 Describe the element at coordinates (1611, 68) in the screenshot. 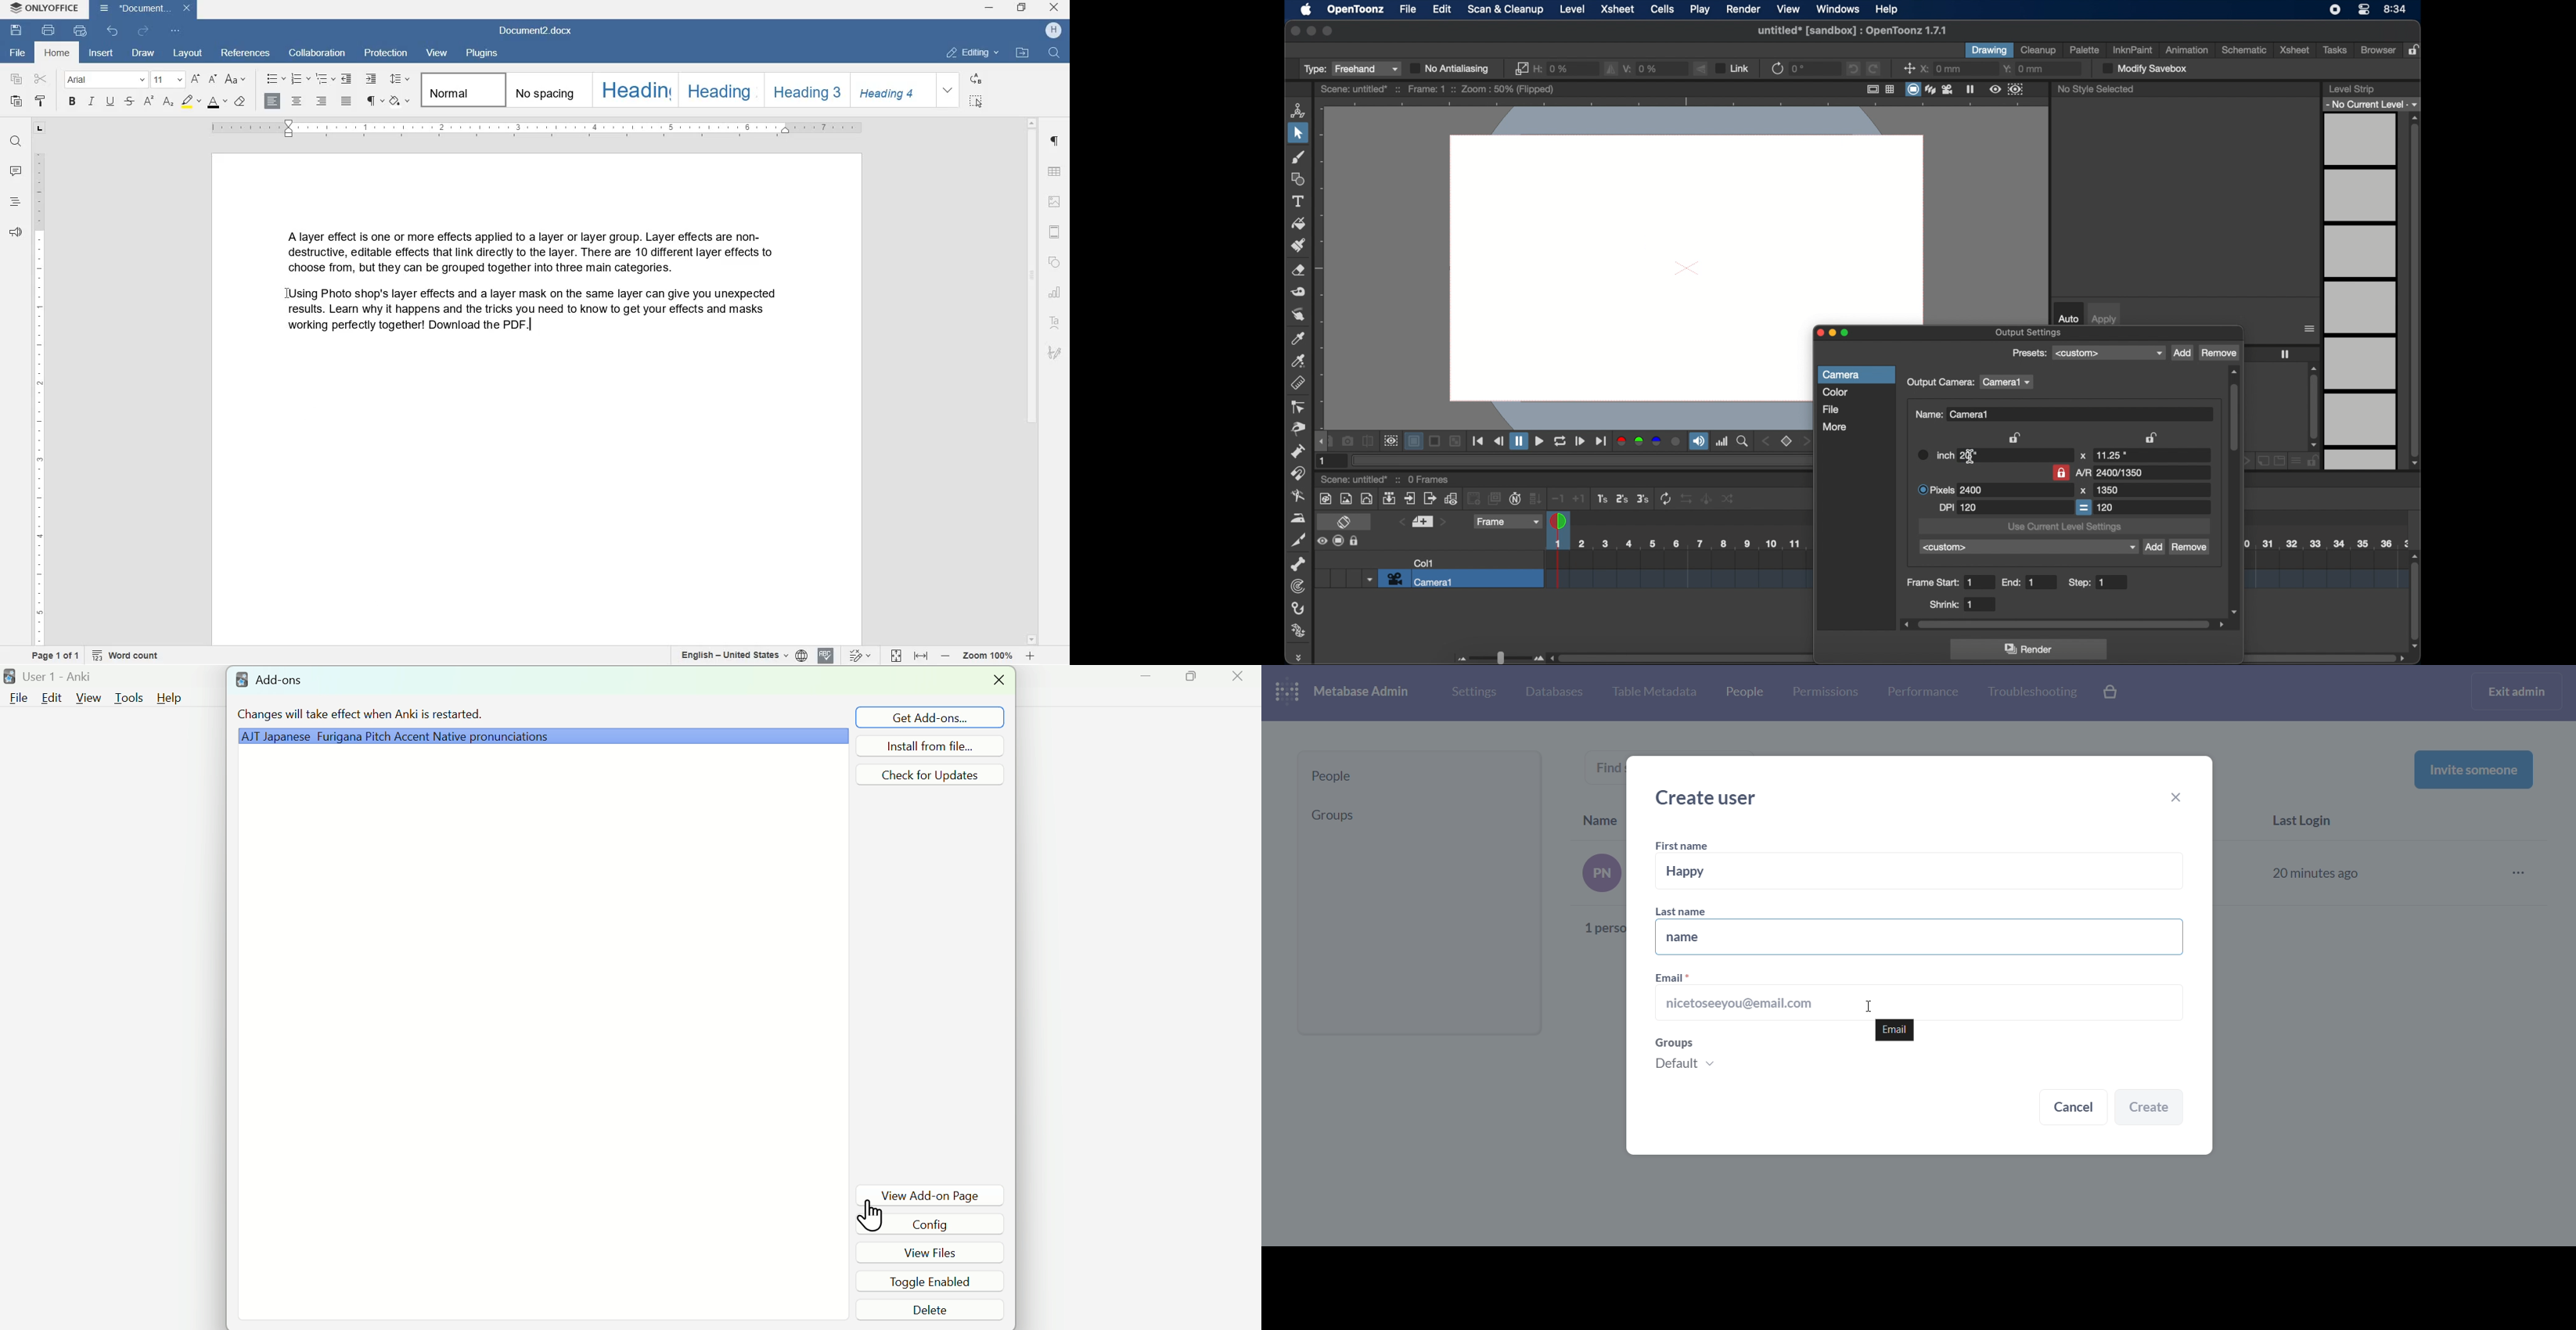

I see `fill horizontally` at that location.